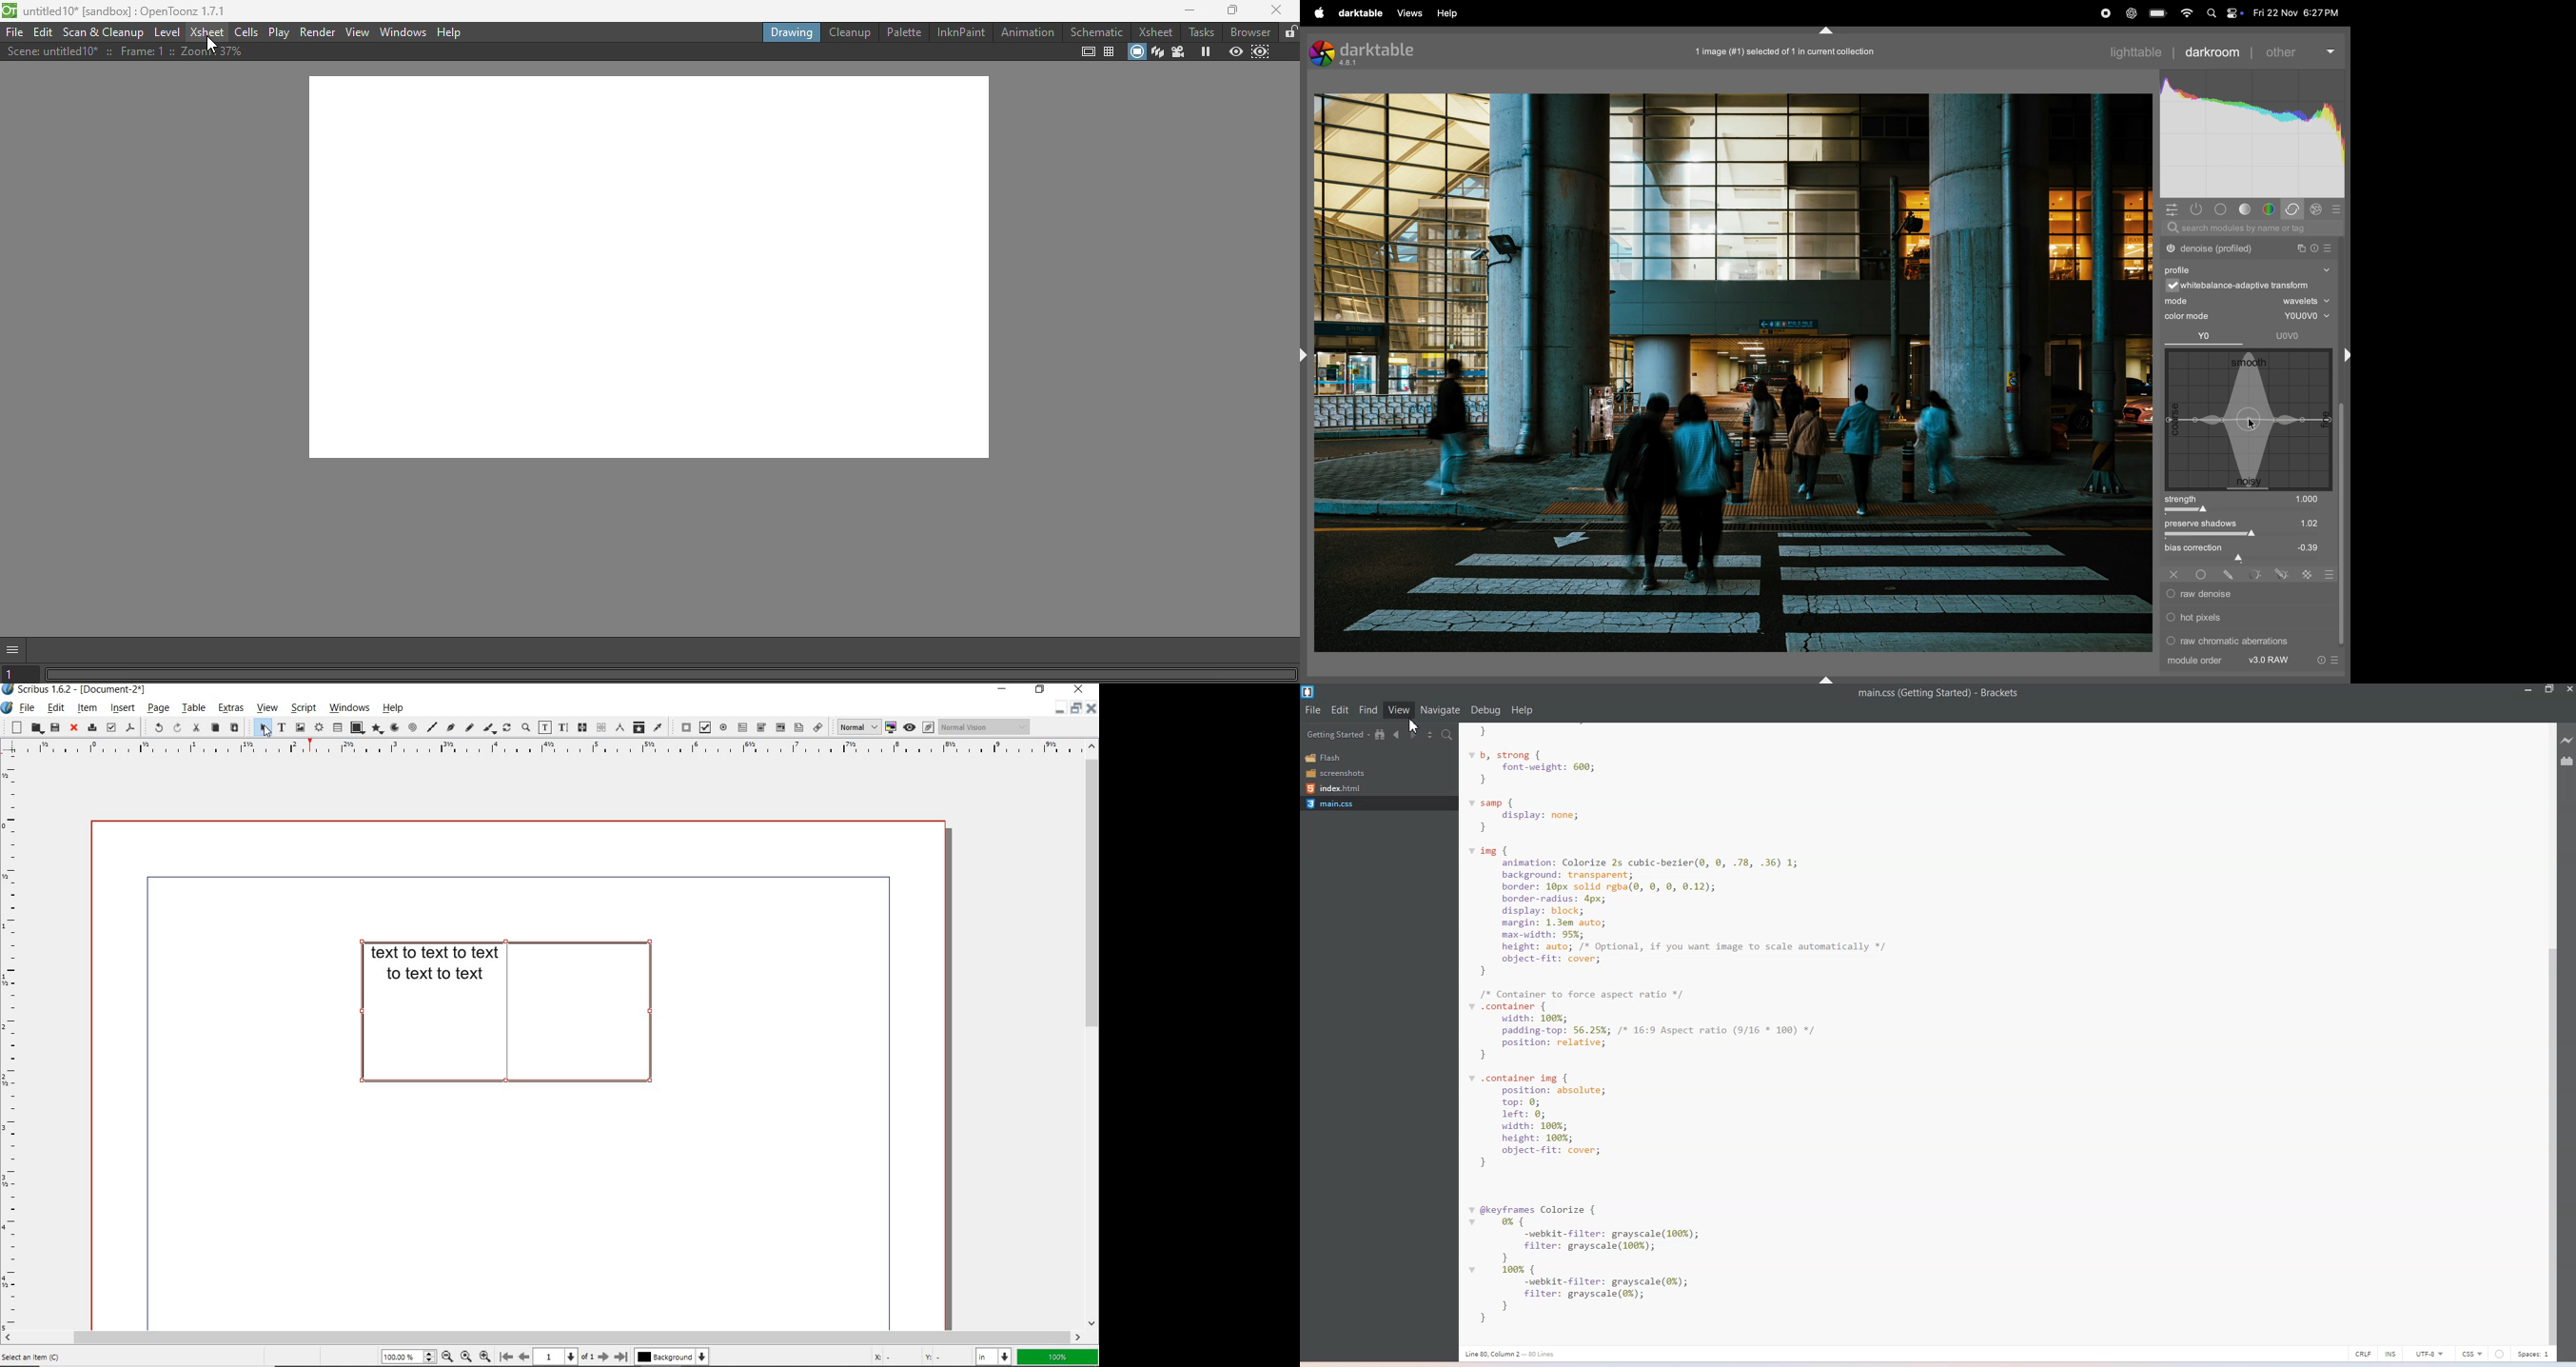 The image size is (2576, 1372). What do you see at coordinates (2225, 660) in the screenshot?
I see `module order` at bounding box center [2225, 660].